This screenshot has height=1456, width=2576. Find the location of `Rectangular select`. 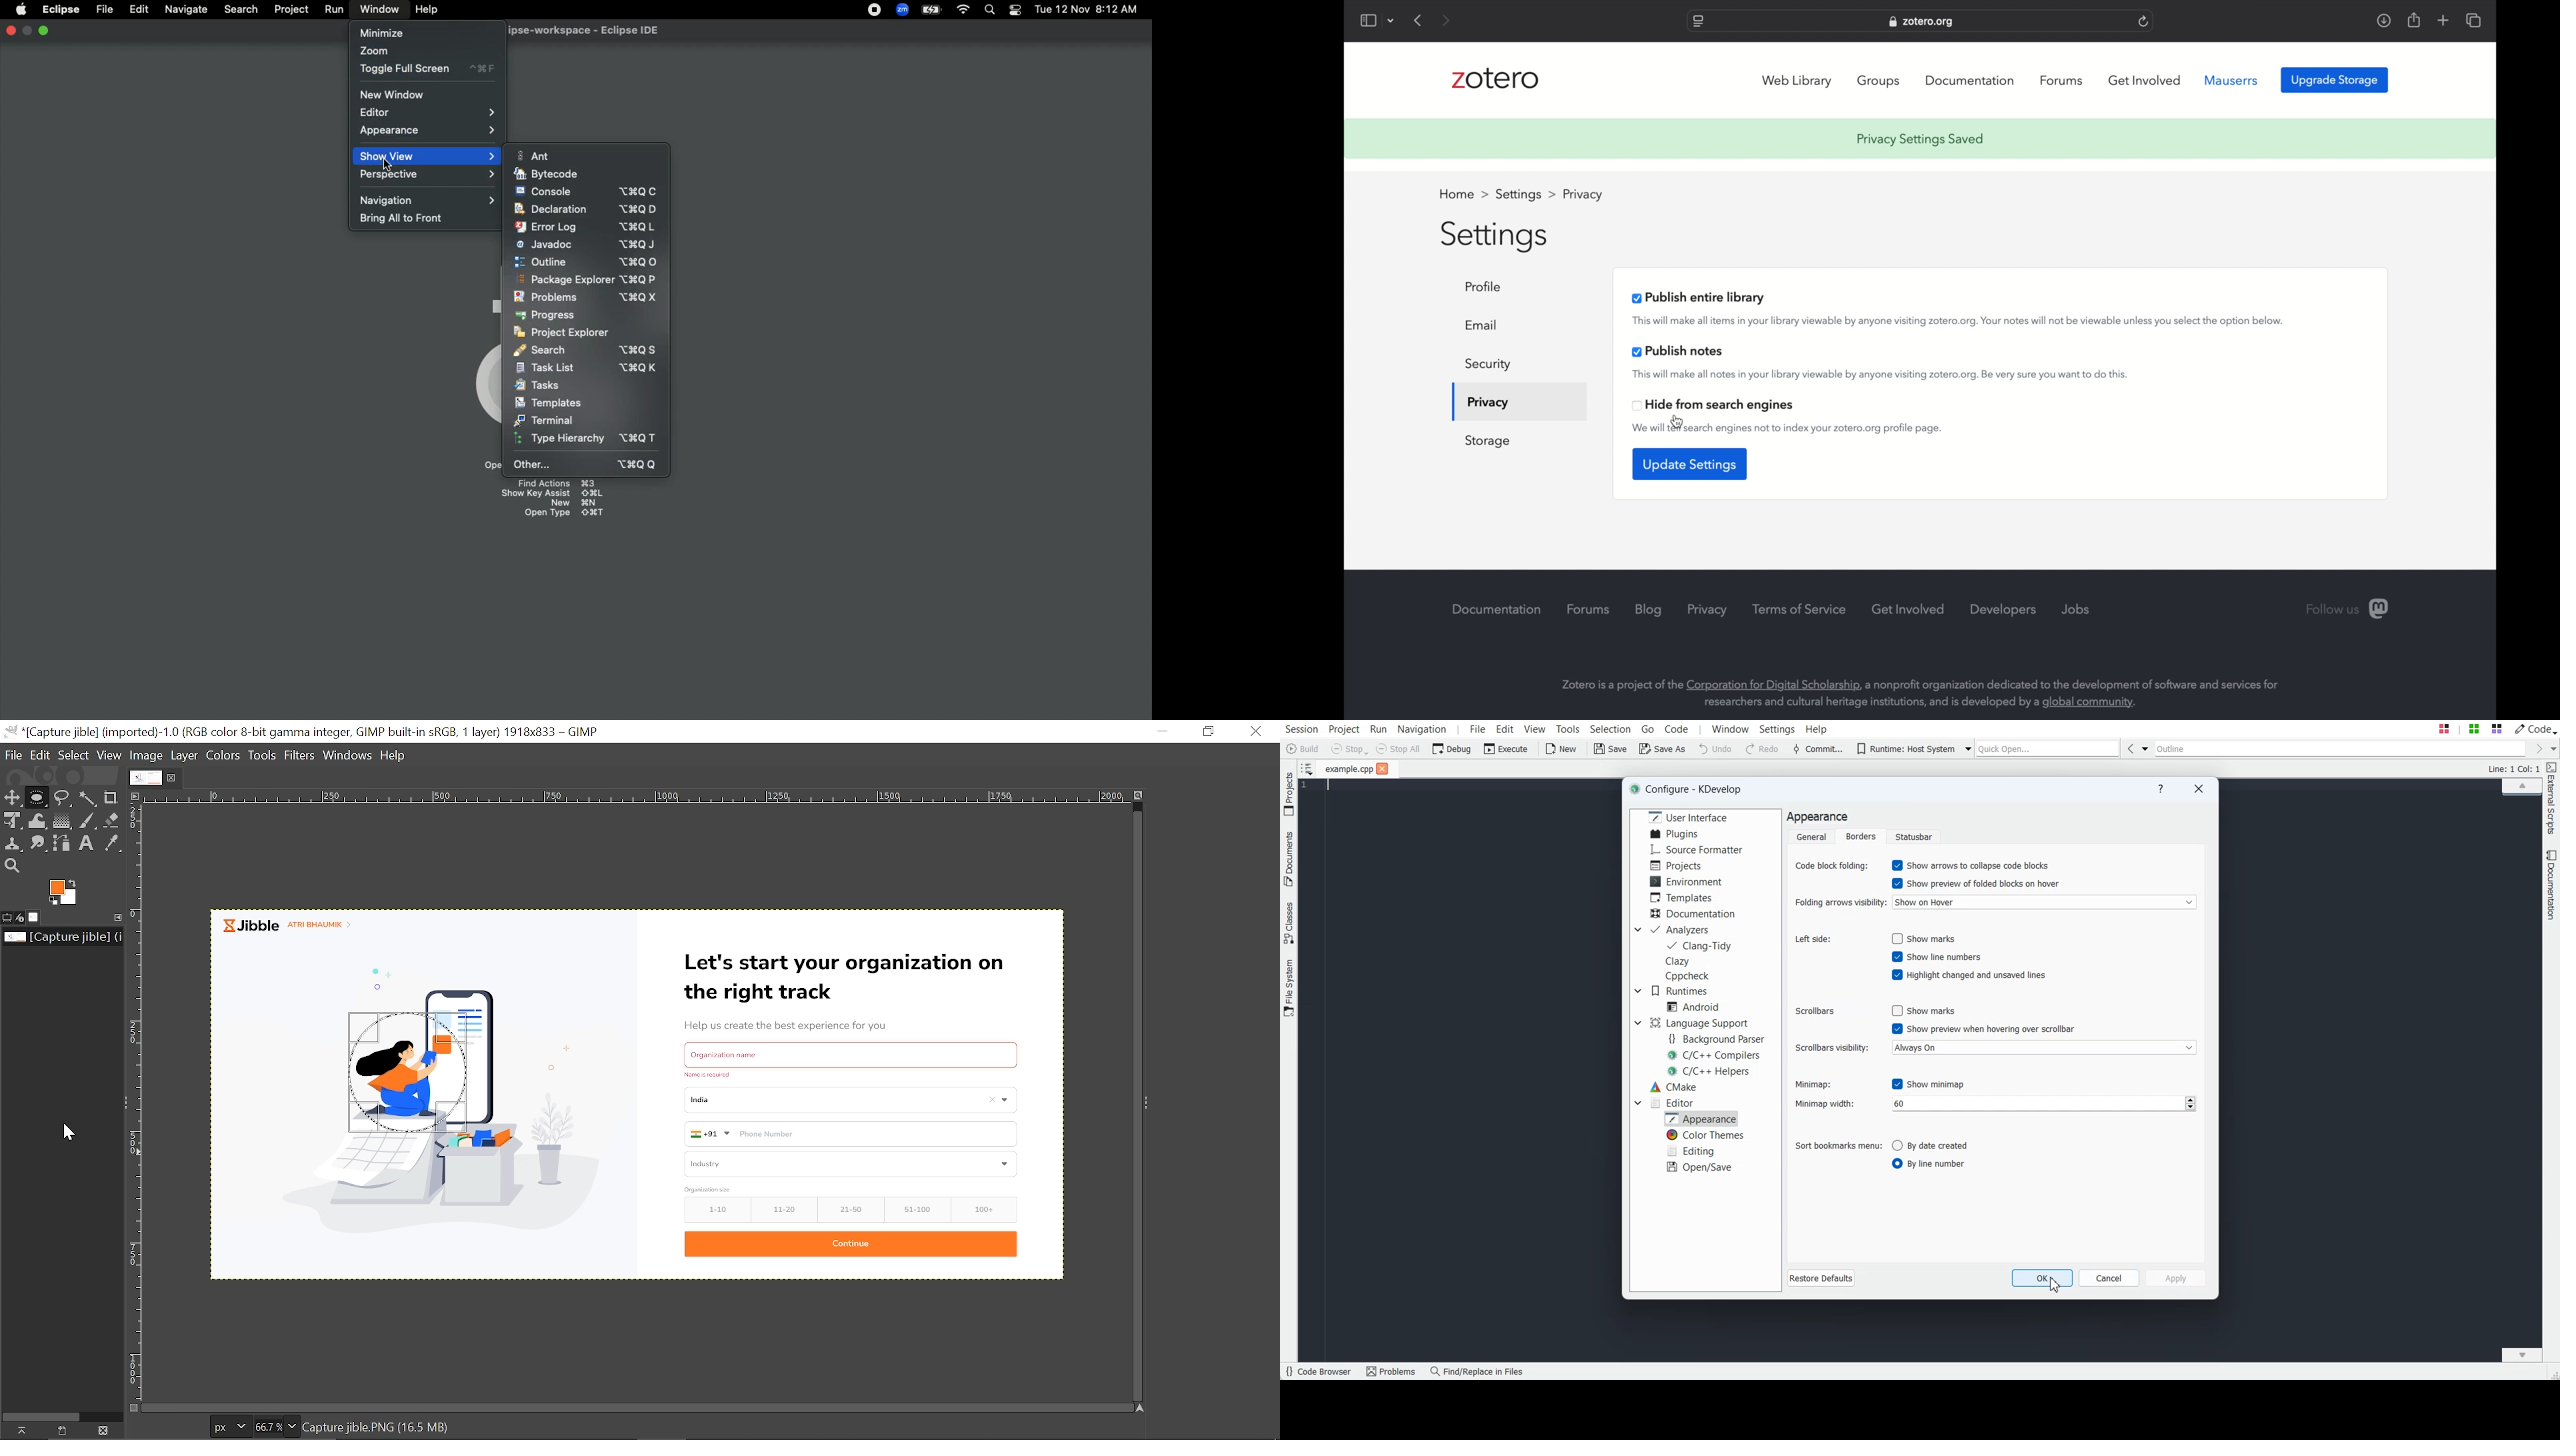

Rectangular select is located at coordinates (36, 801).